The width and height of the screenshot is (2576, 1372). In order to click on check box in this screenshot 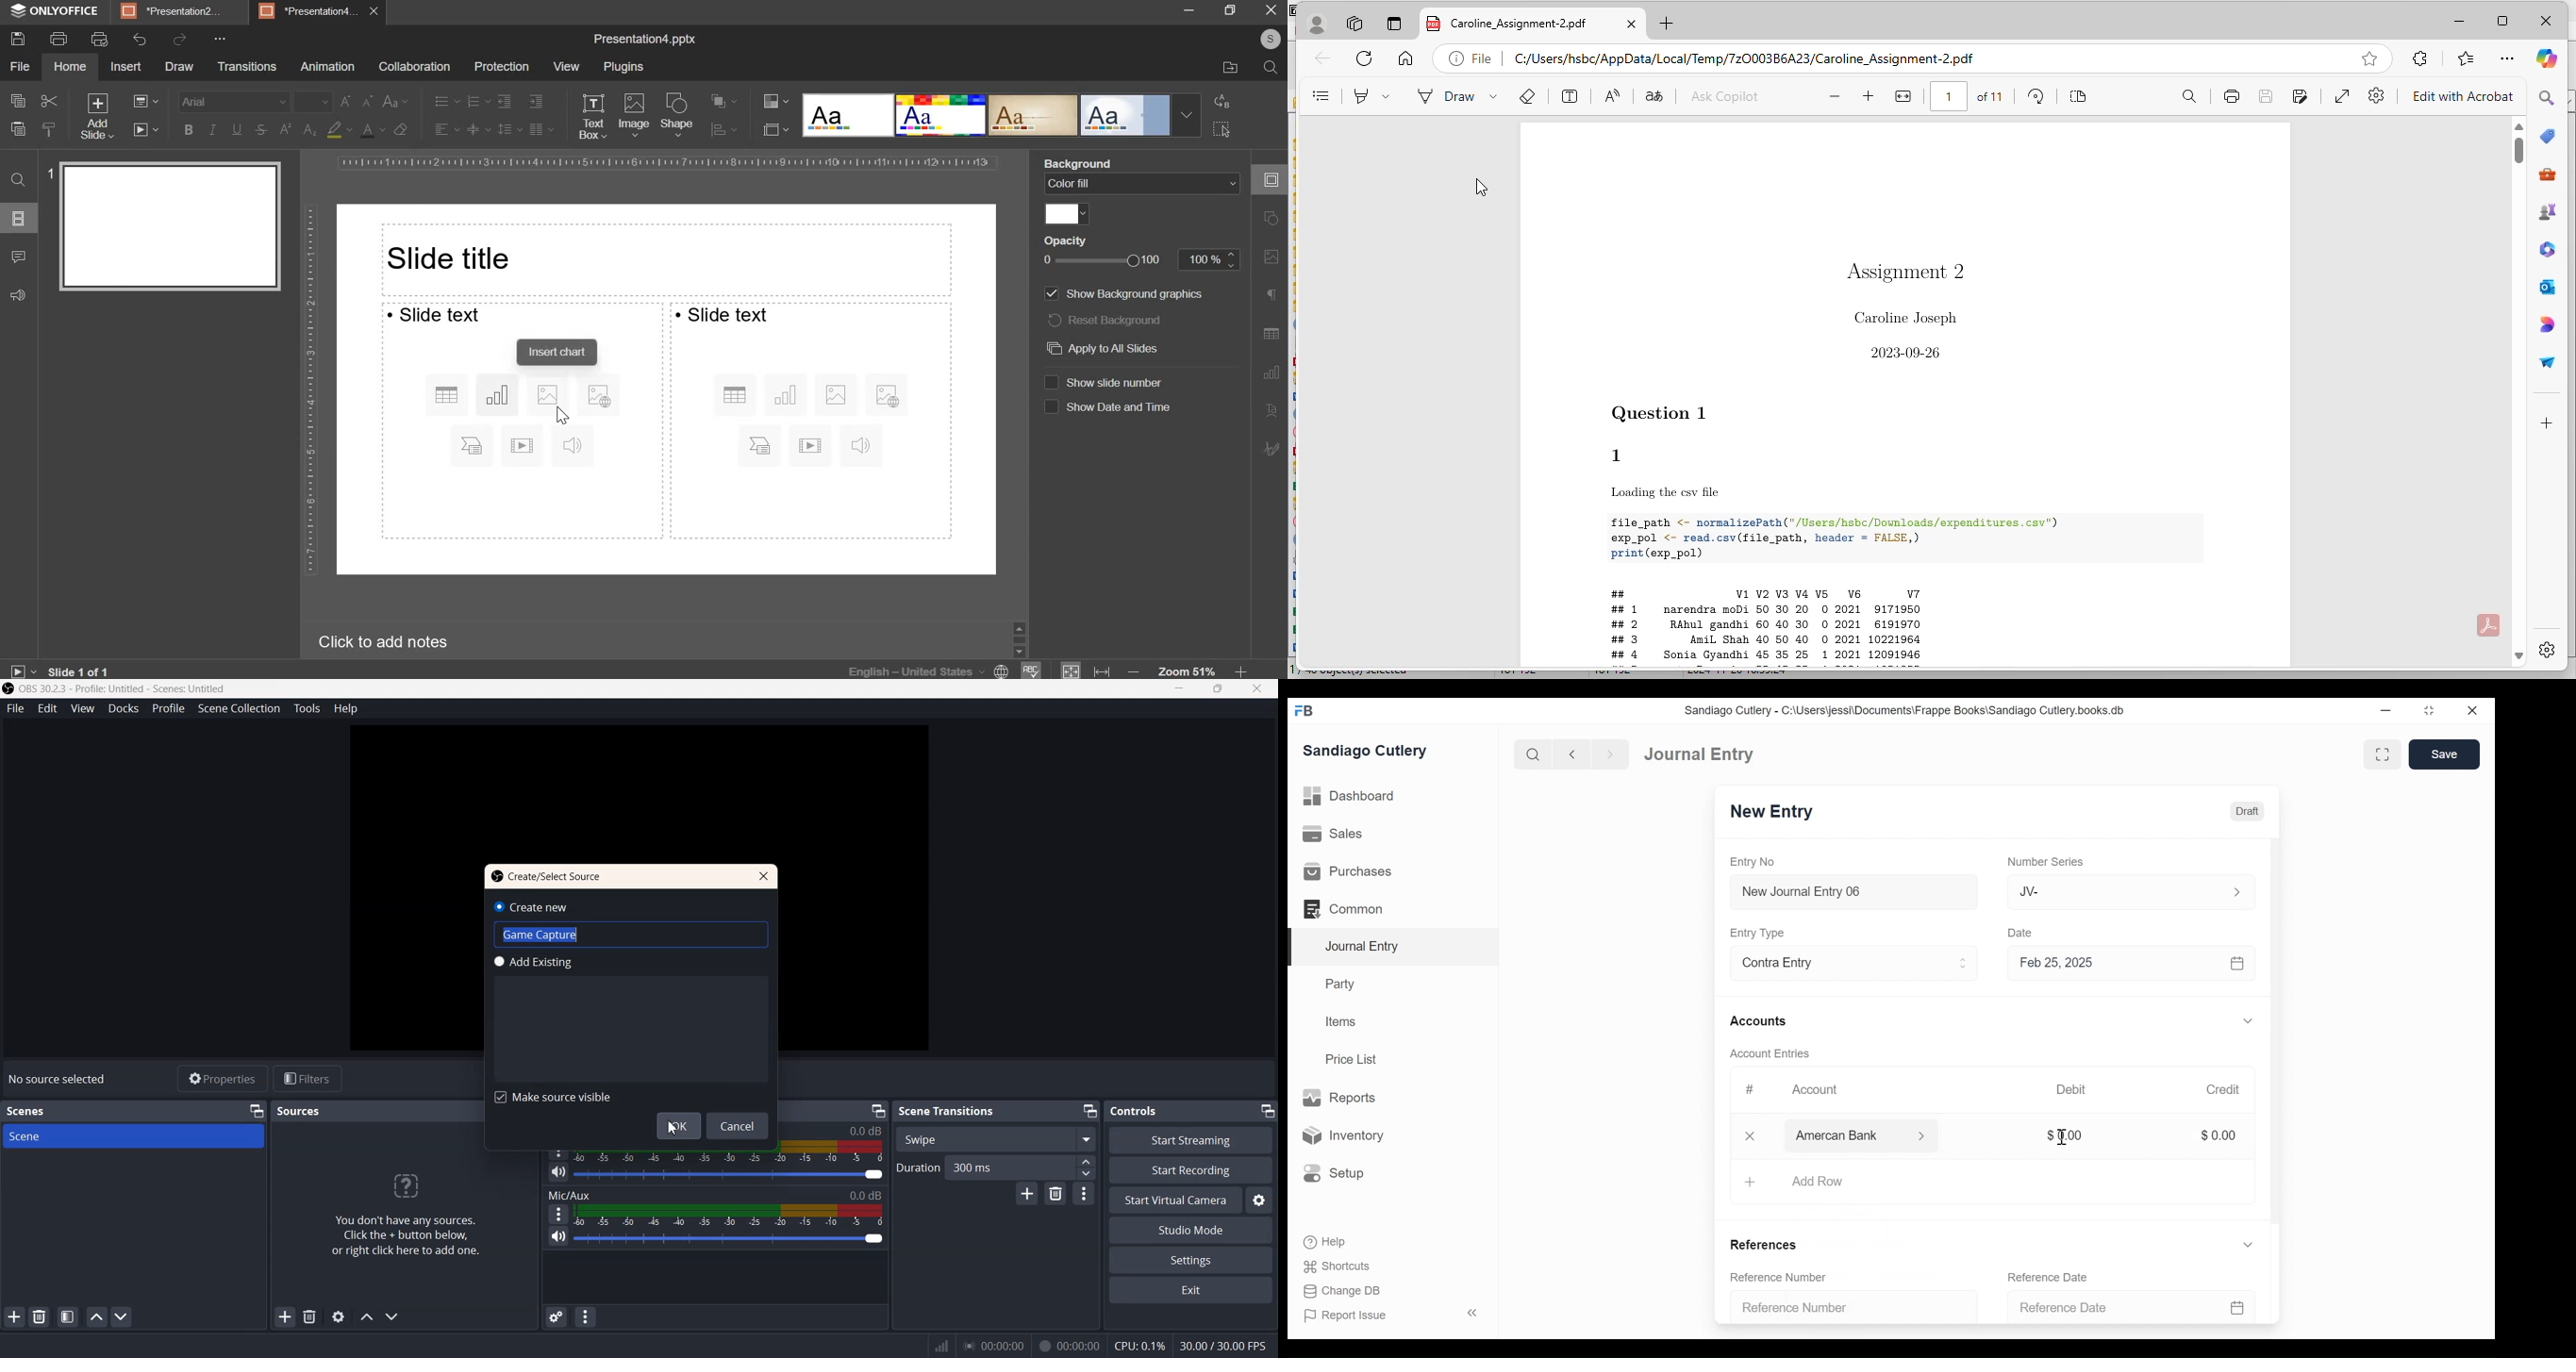, I will do `click(1051, 408)`.